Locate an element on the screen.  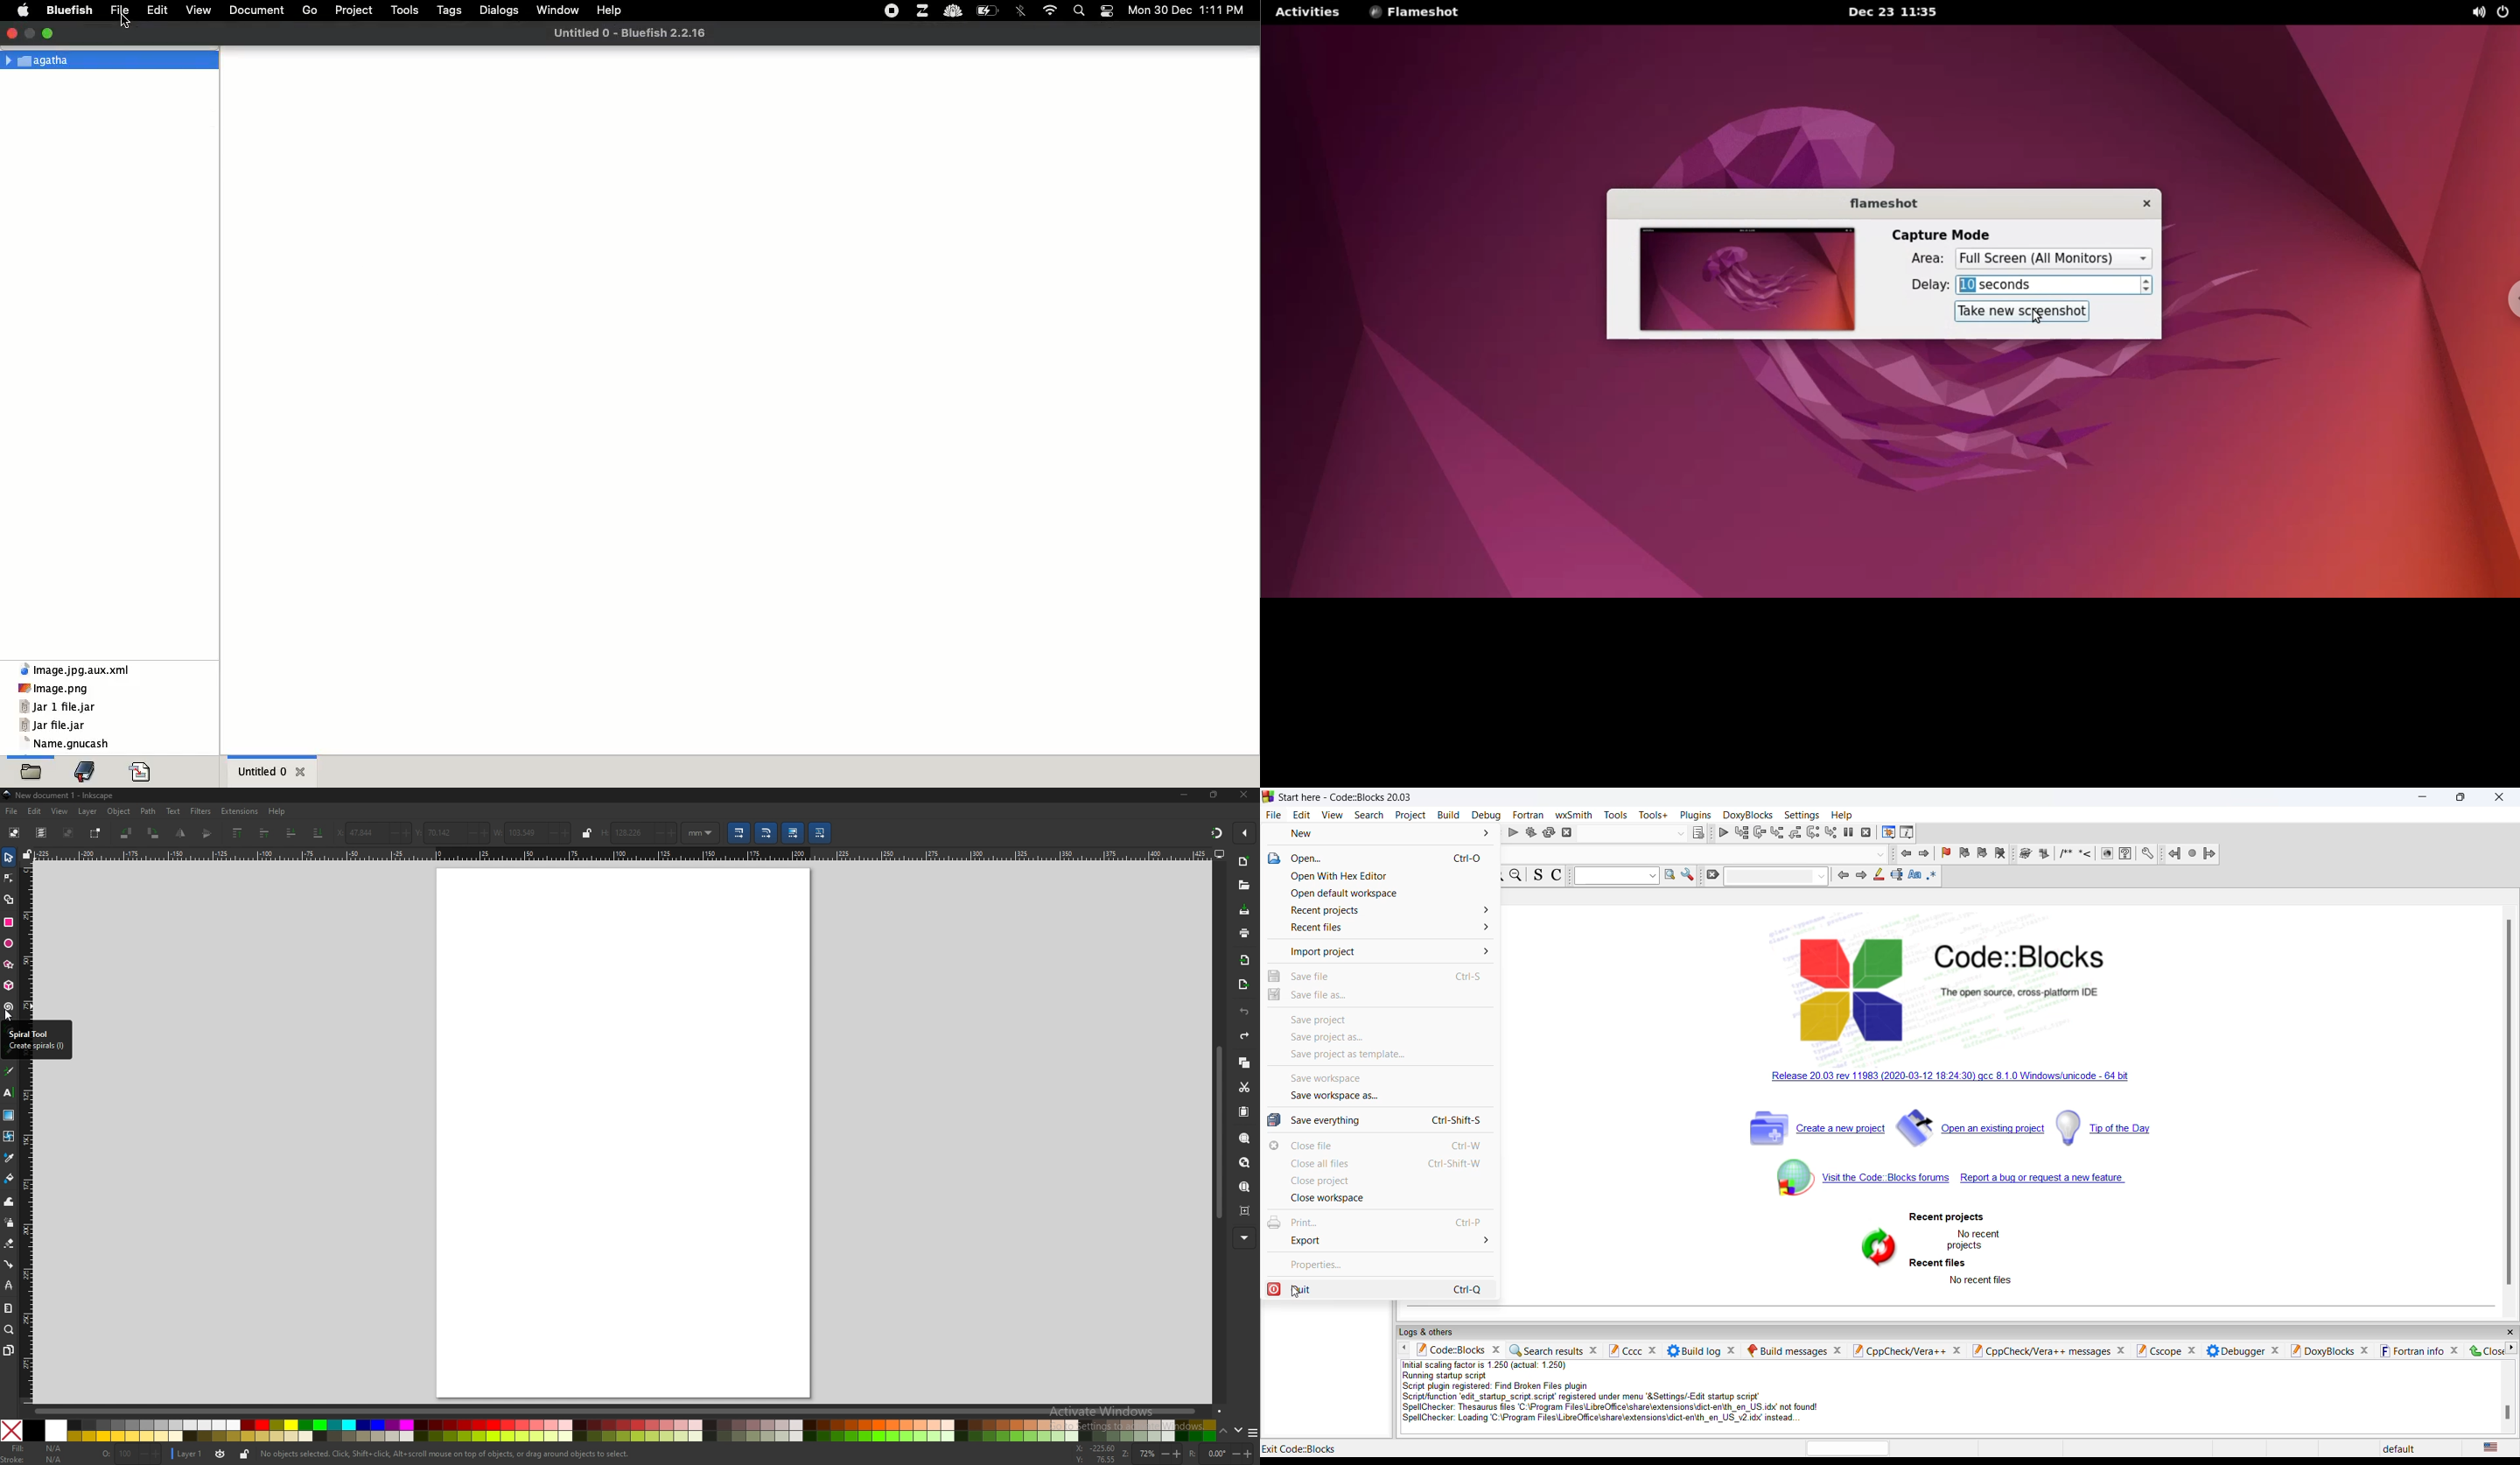
minimize is located at coordinates (2424, 797).